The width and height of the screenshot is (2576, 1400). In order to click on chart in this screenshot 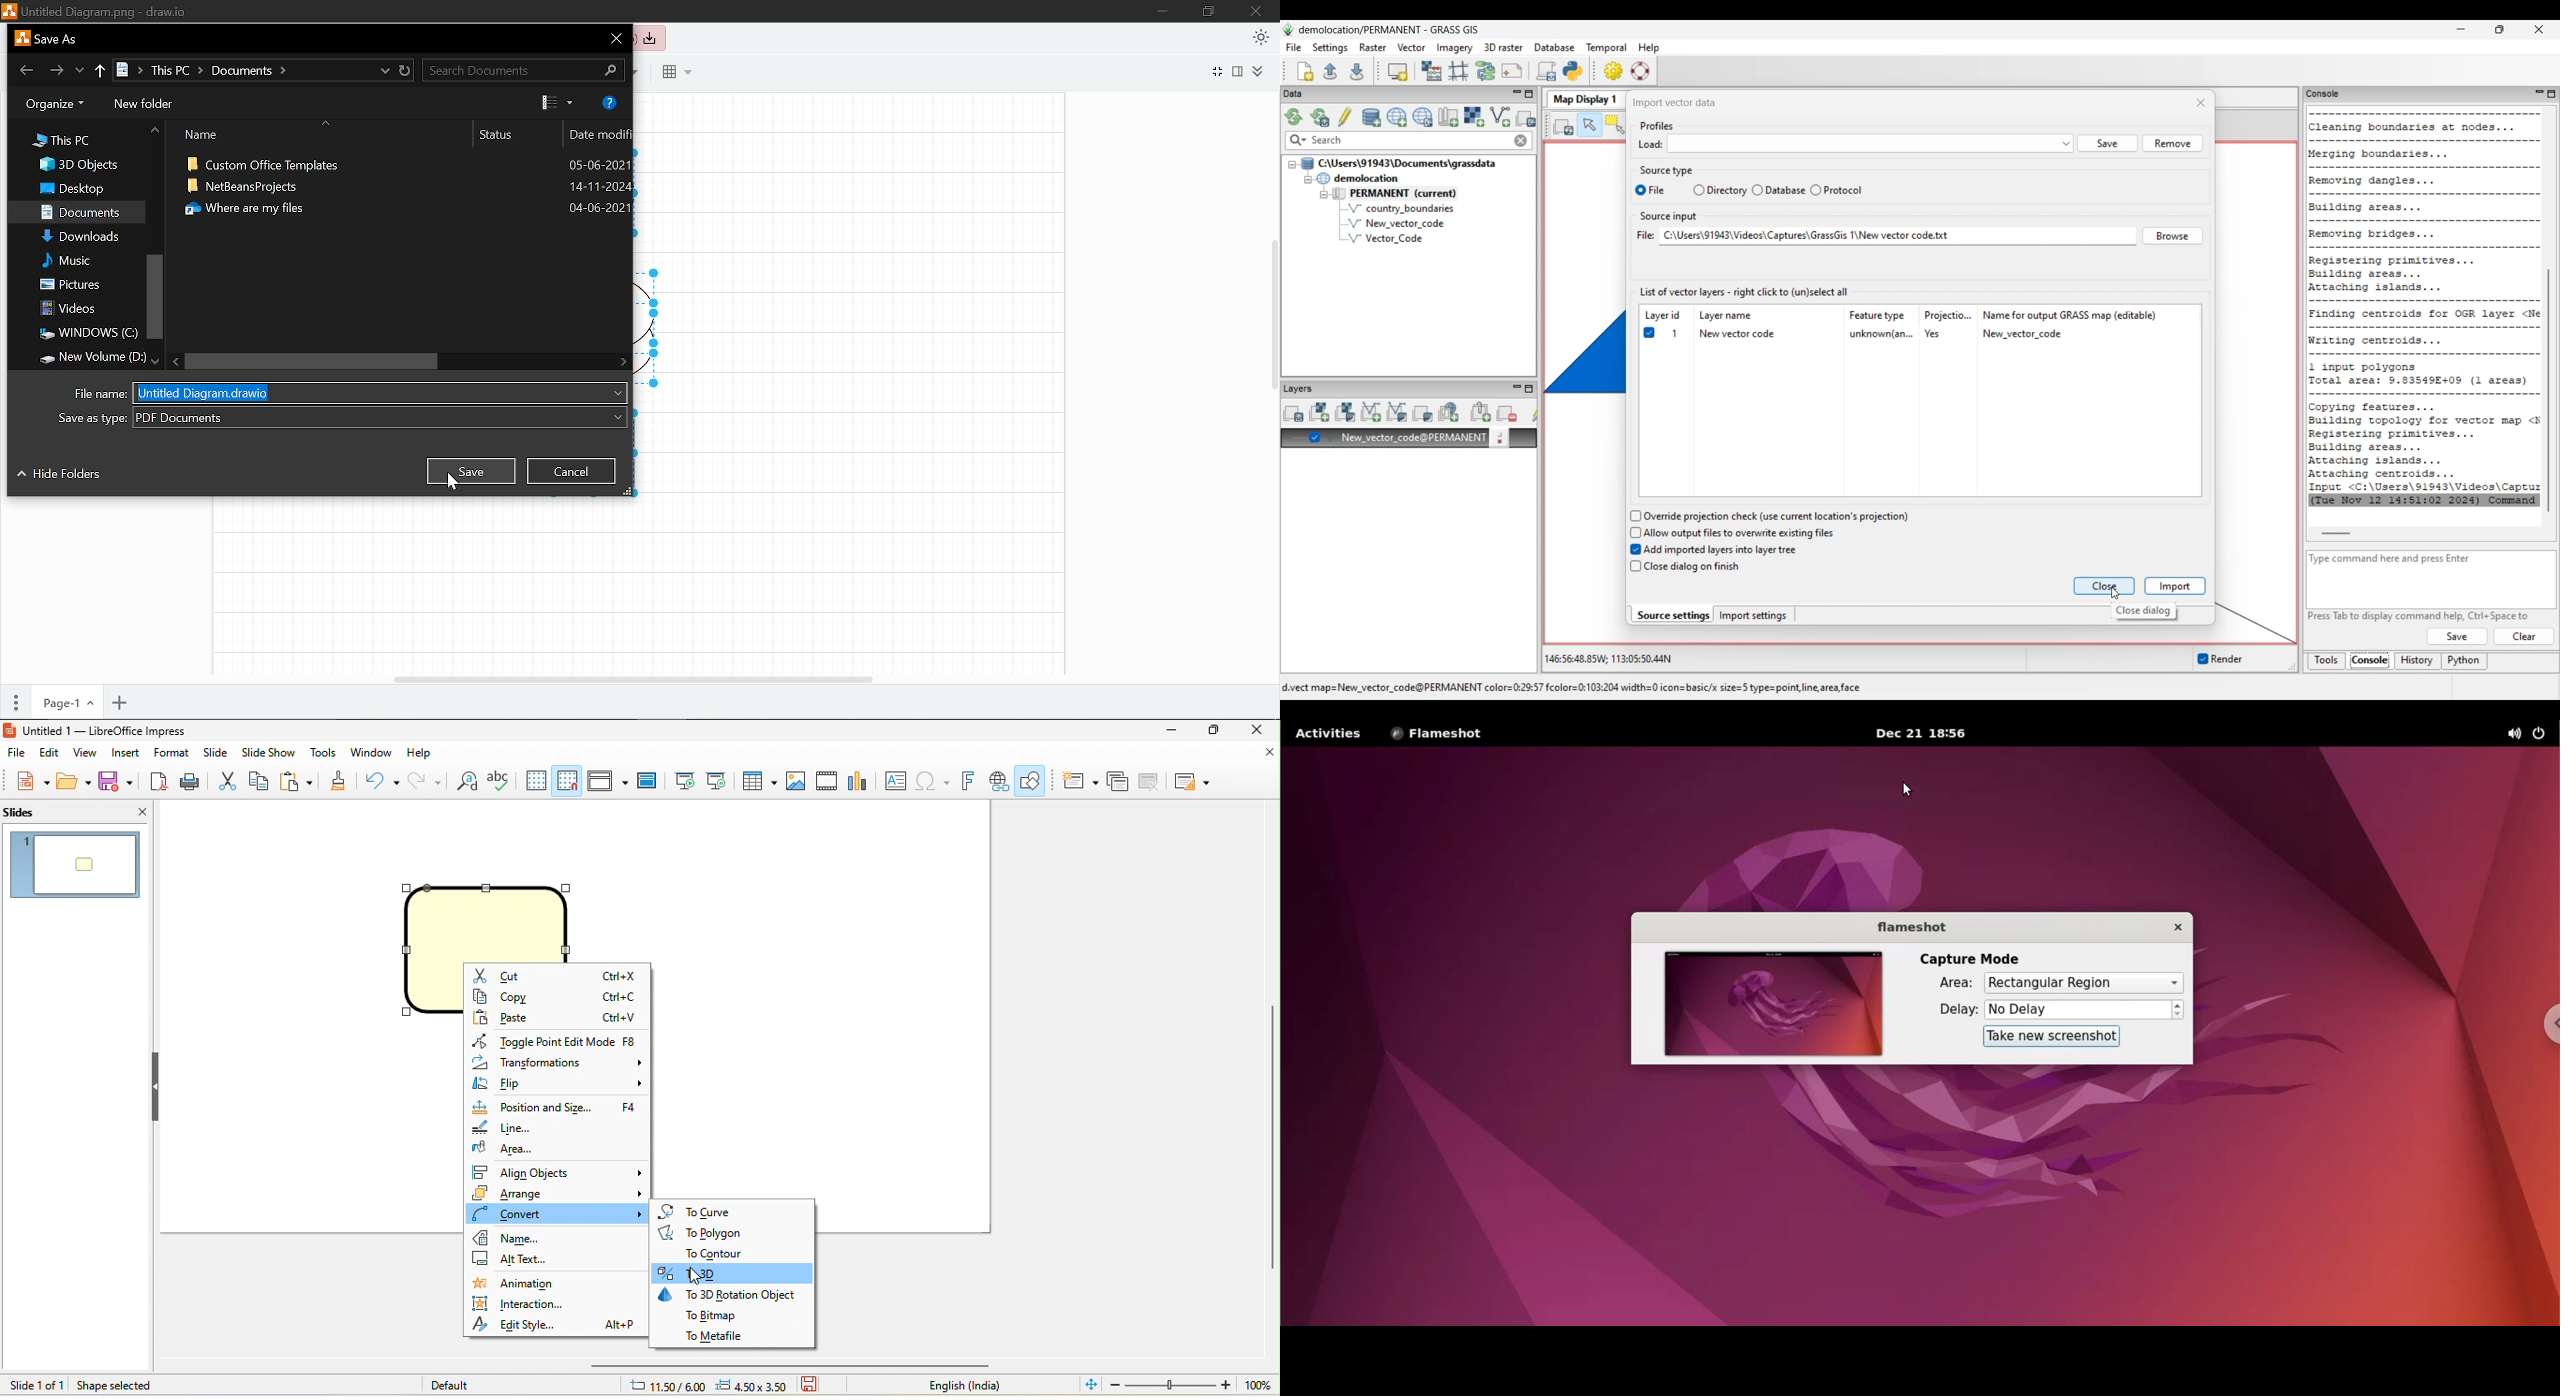, I will do `click(865, 781)`.